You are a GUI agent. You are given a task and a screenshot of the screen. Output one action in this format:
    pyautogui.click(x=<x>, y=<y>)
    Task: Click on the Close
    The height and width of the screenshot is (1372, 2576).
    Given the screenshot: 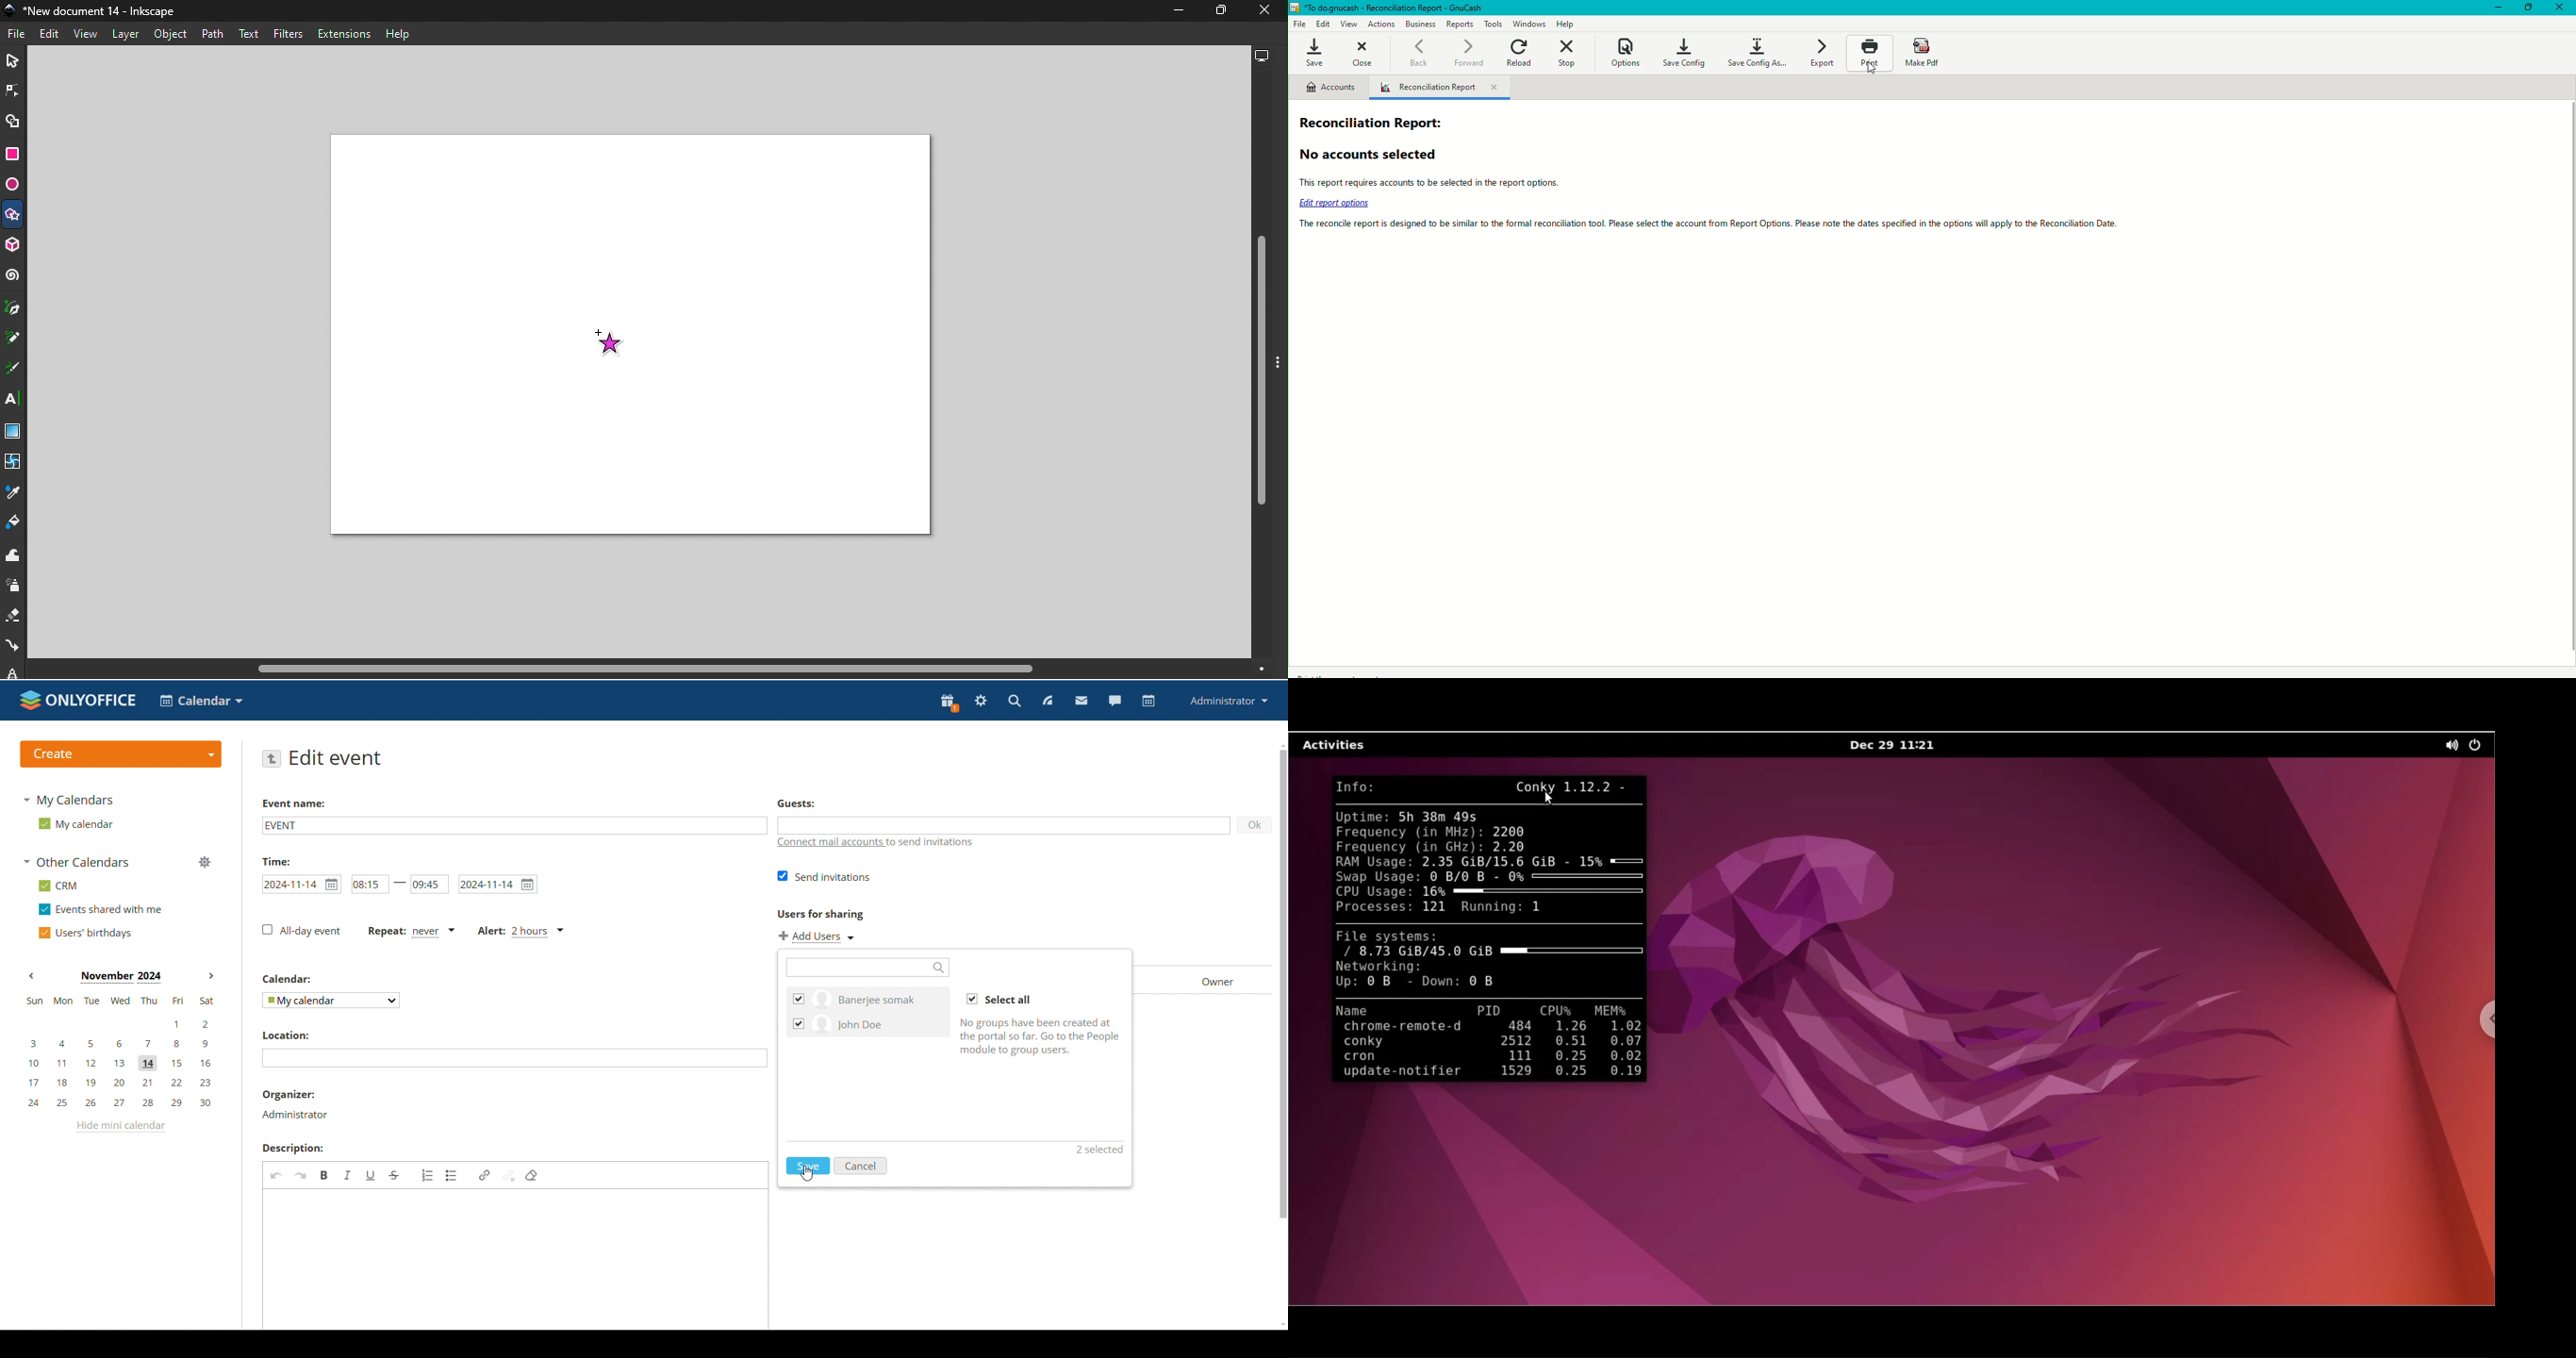 What is the action you would take?
    pyautogui.click(x=1360, y=53)
    